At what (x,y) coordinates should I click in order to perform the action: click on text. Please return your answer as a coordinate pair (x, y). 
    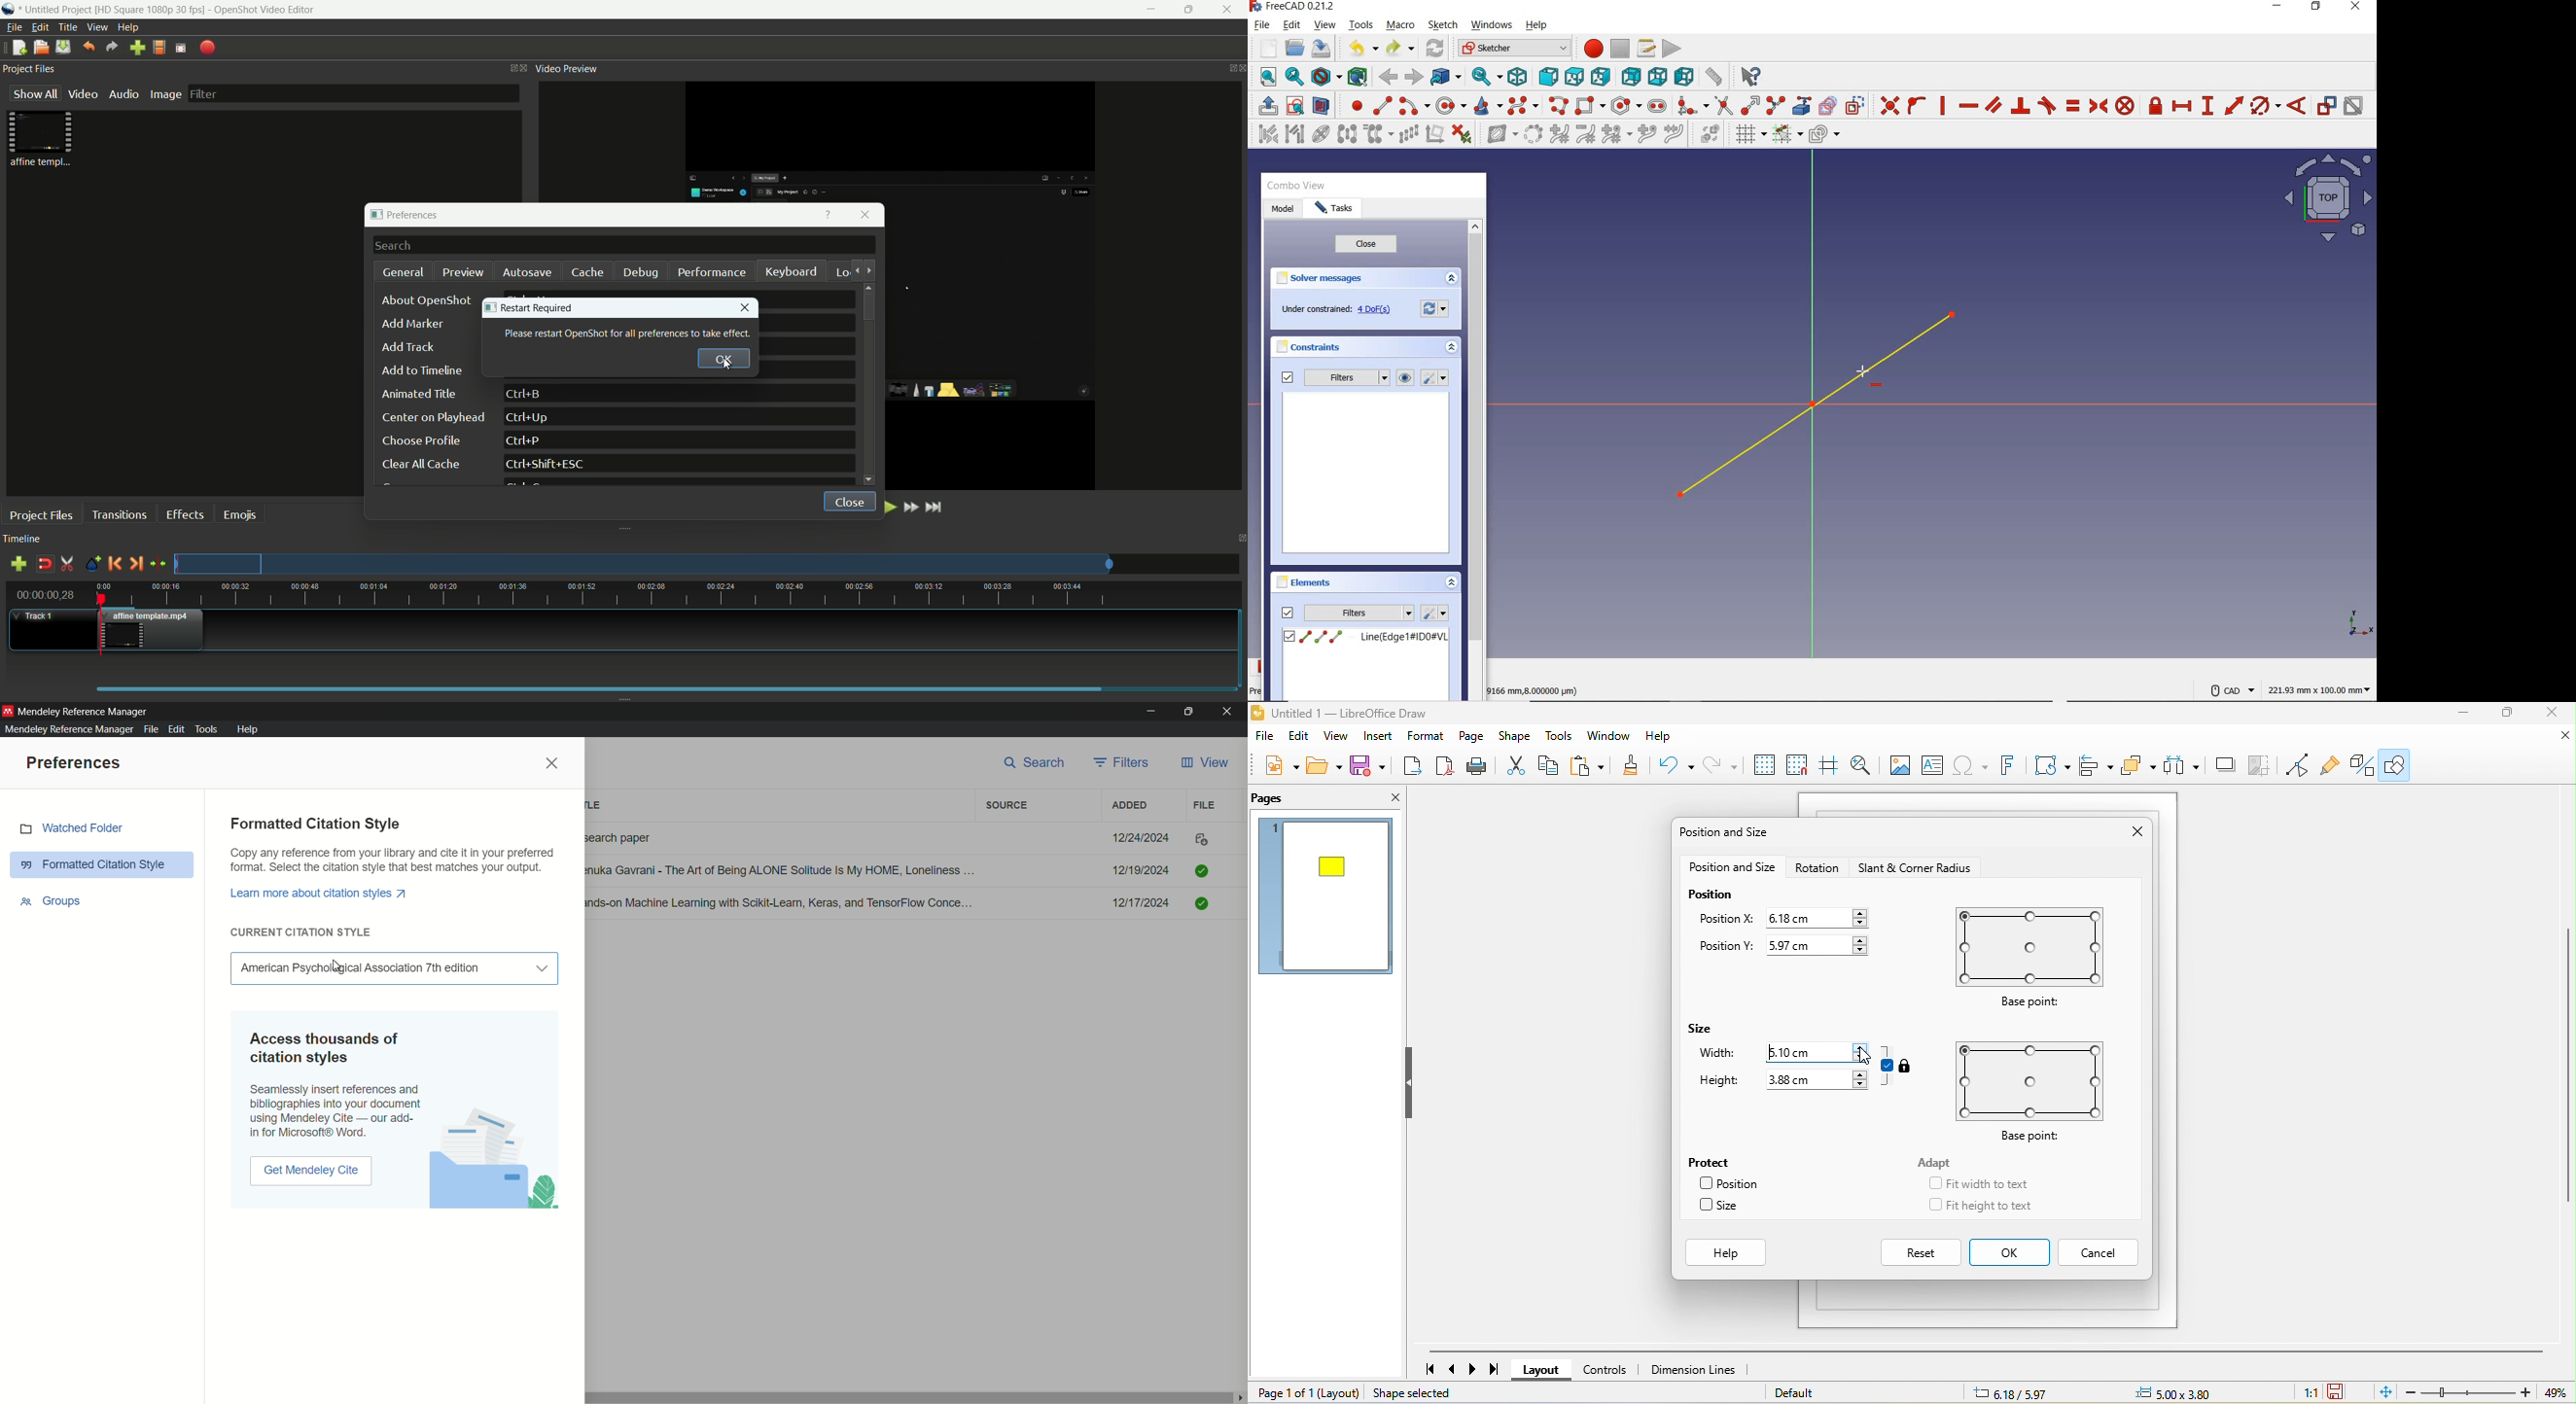
    Looking at the image, I should click on (393, 861).